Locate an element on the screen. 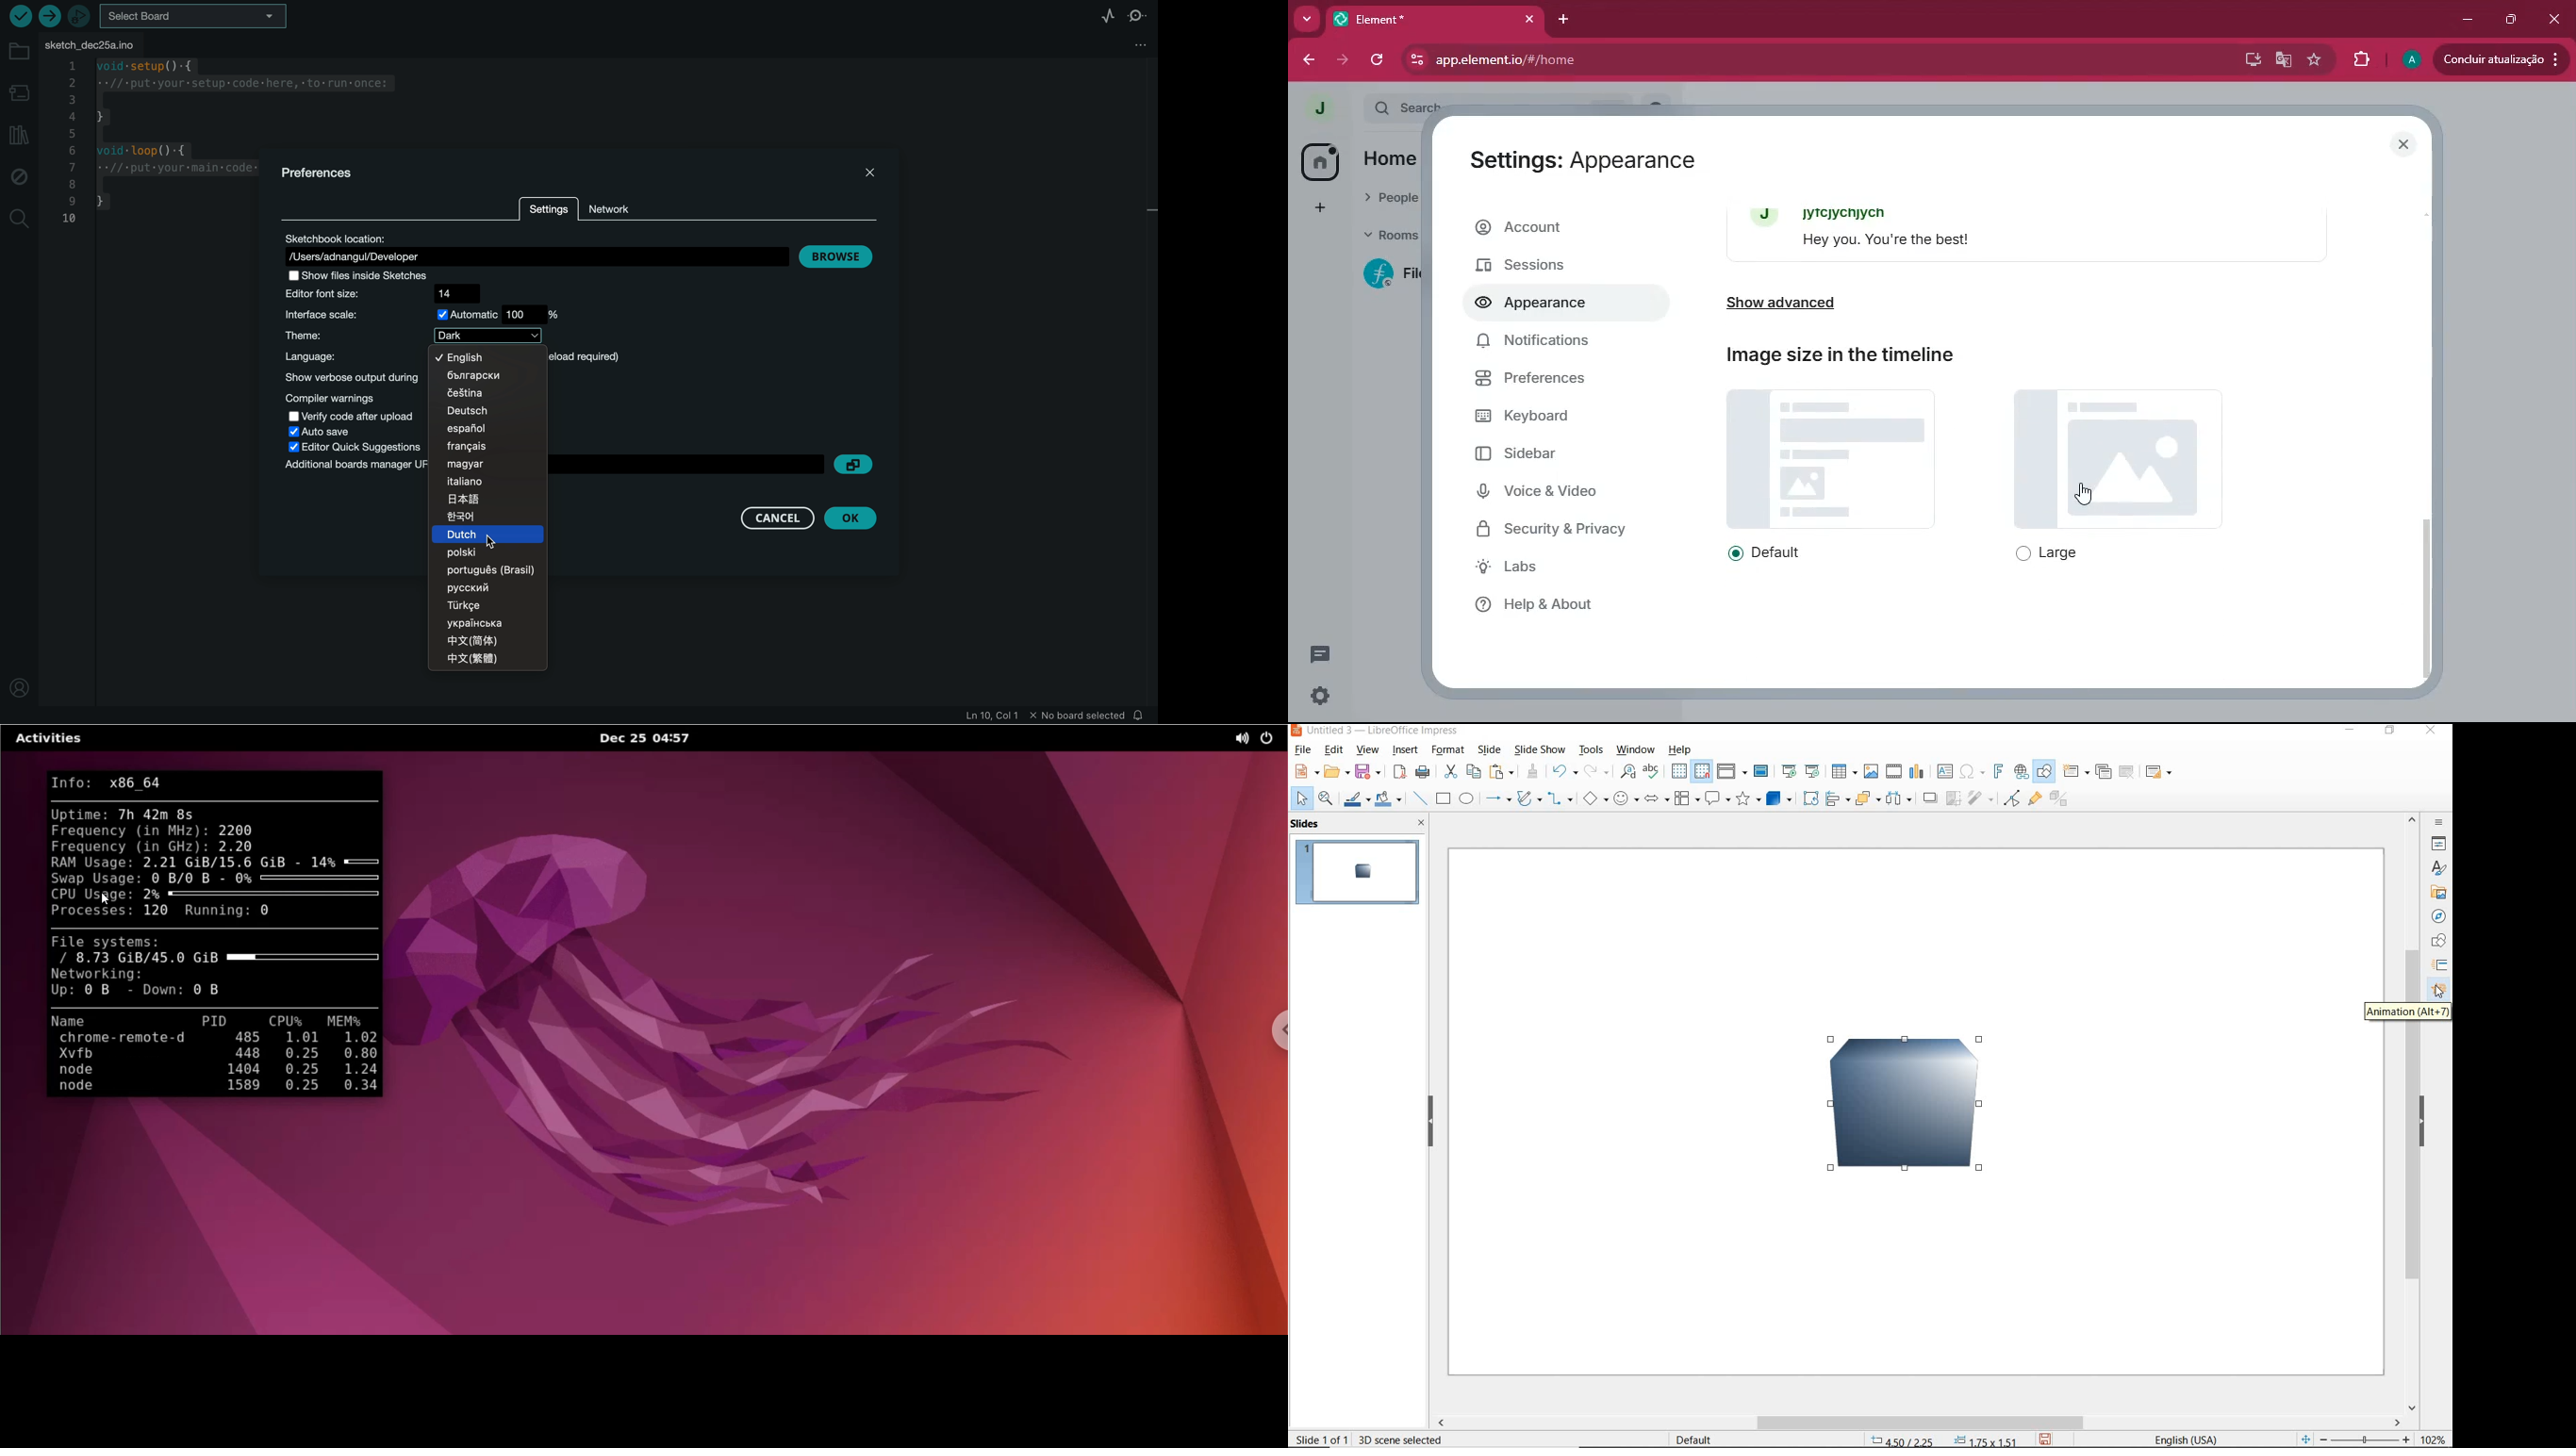  flowchart is located at coordinates (1686, 800).